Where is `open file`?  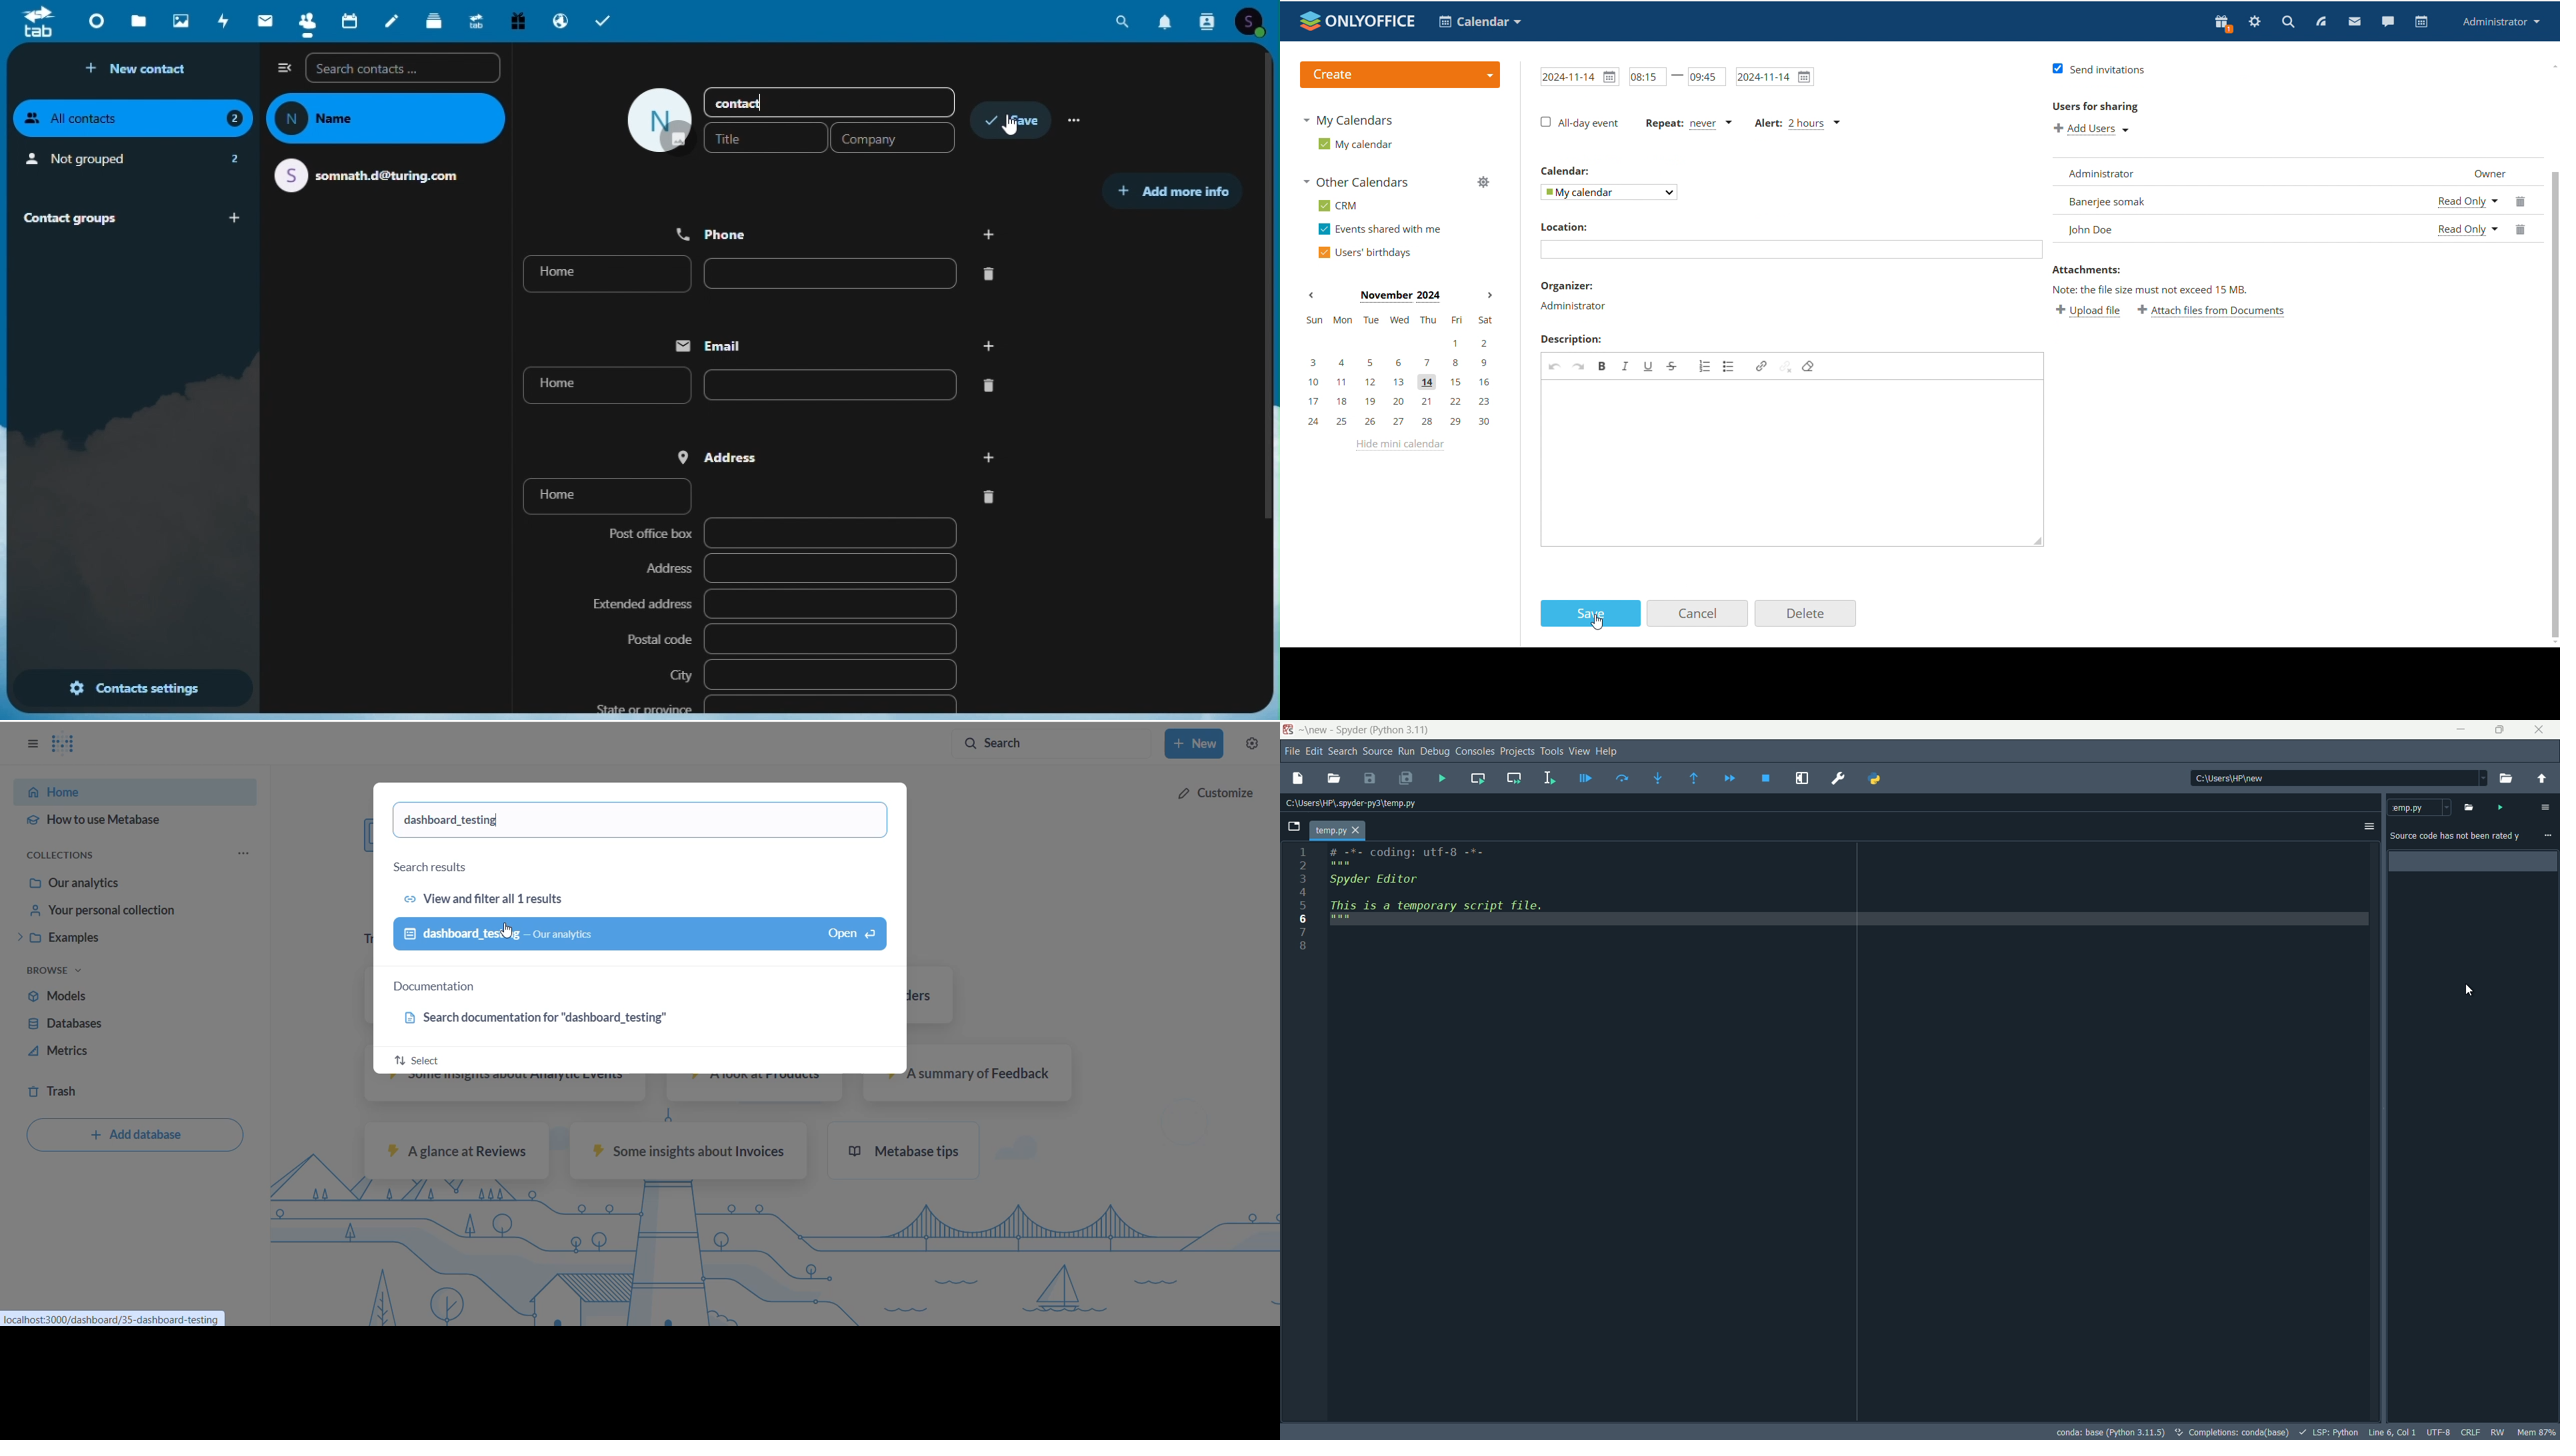
open file is located at coordinates (1333, 779).